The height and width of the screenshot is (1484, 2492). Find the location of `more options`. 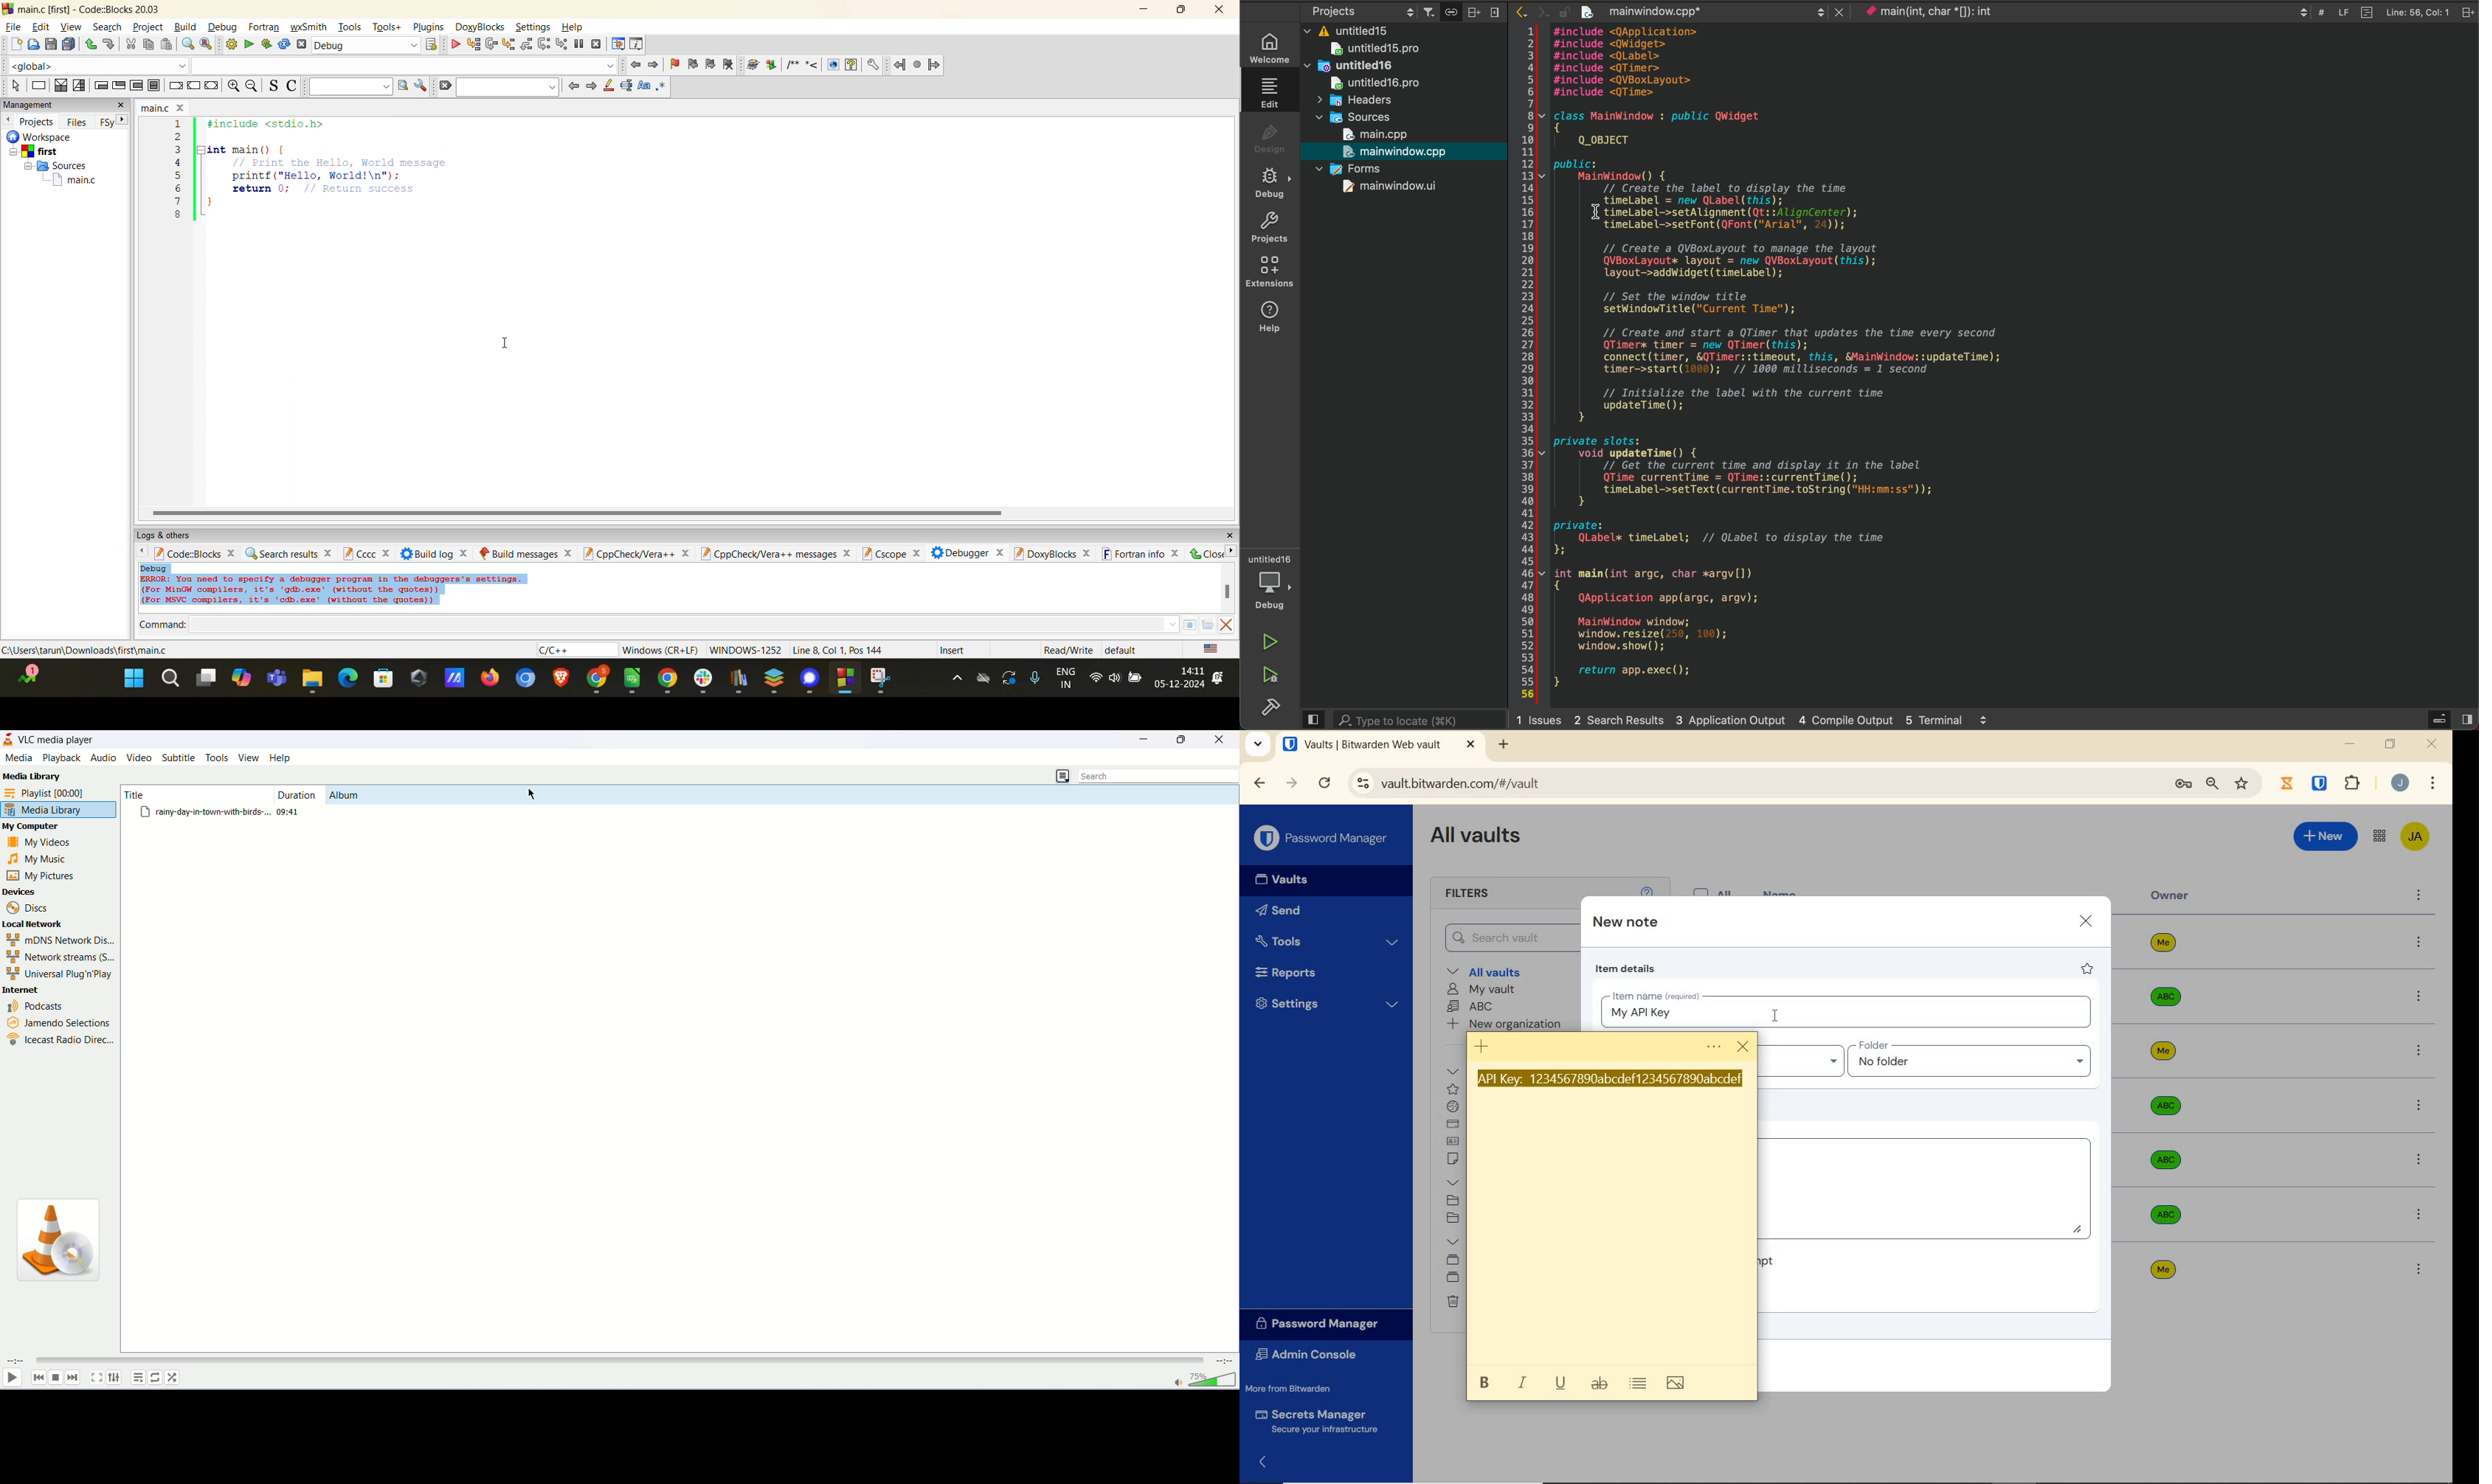

more options is located at coordinates (2419, 1269).